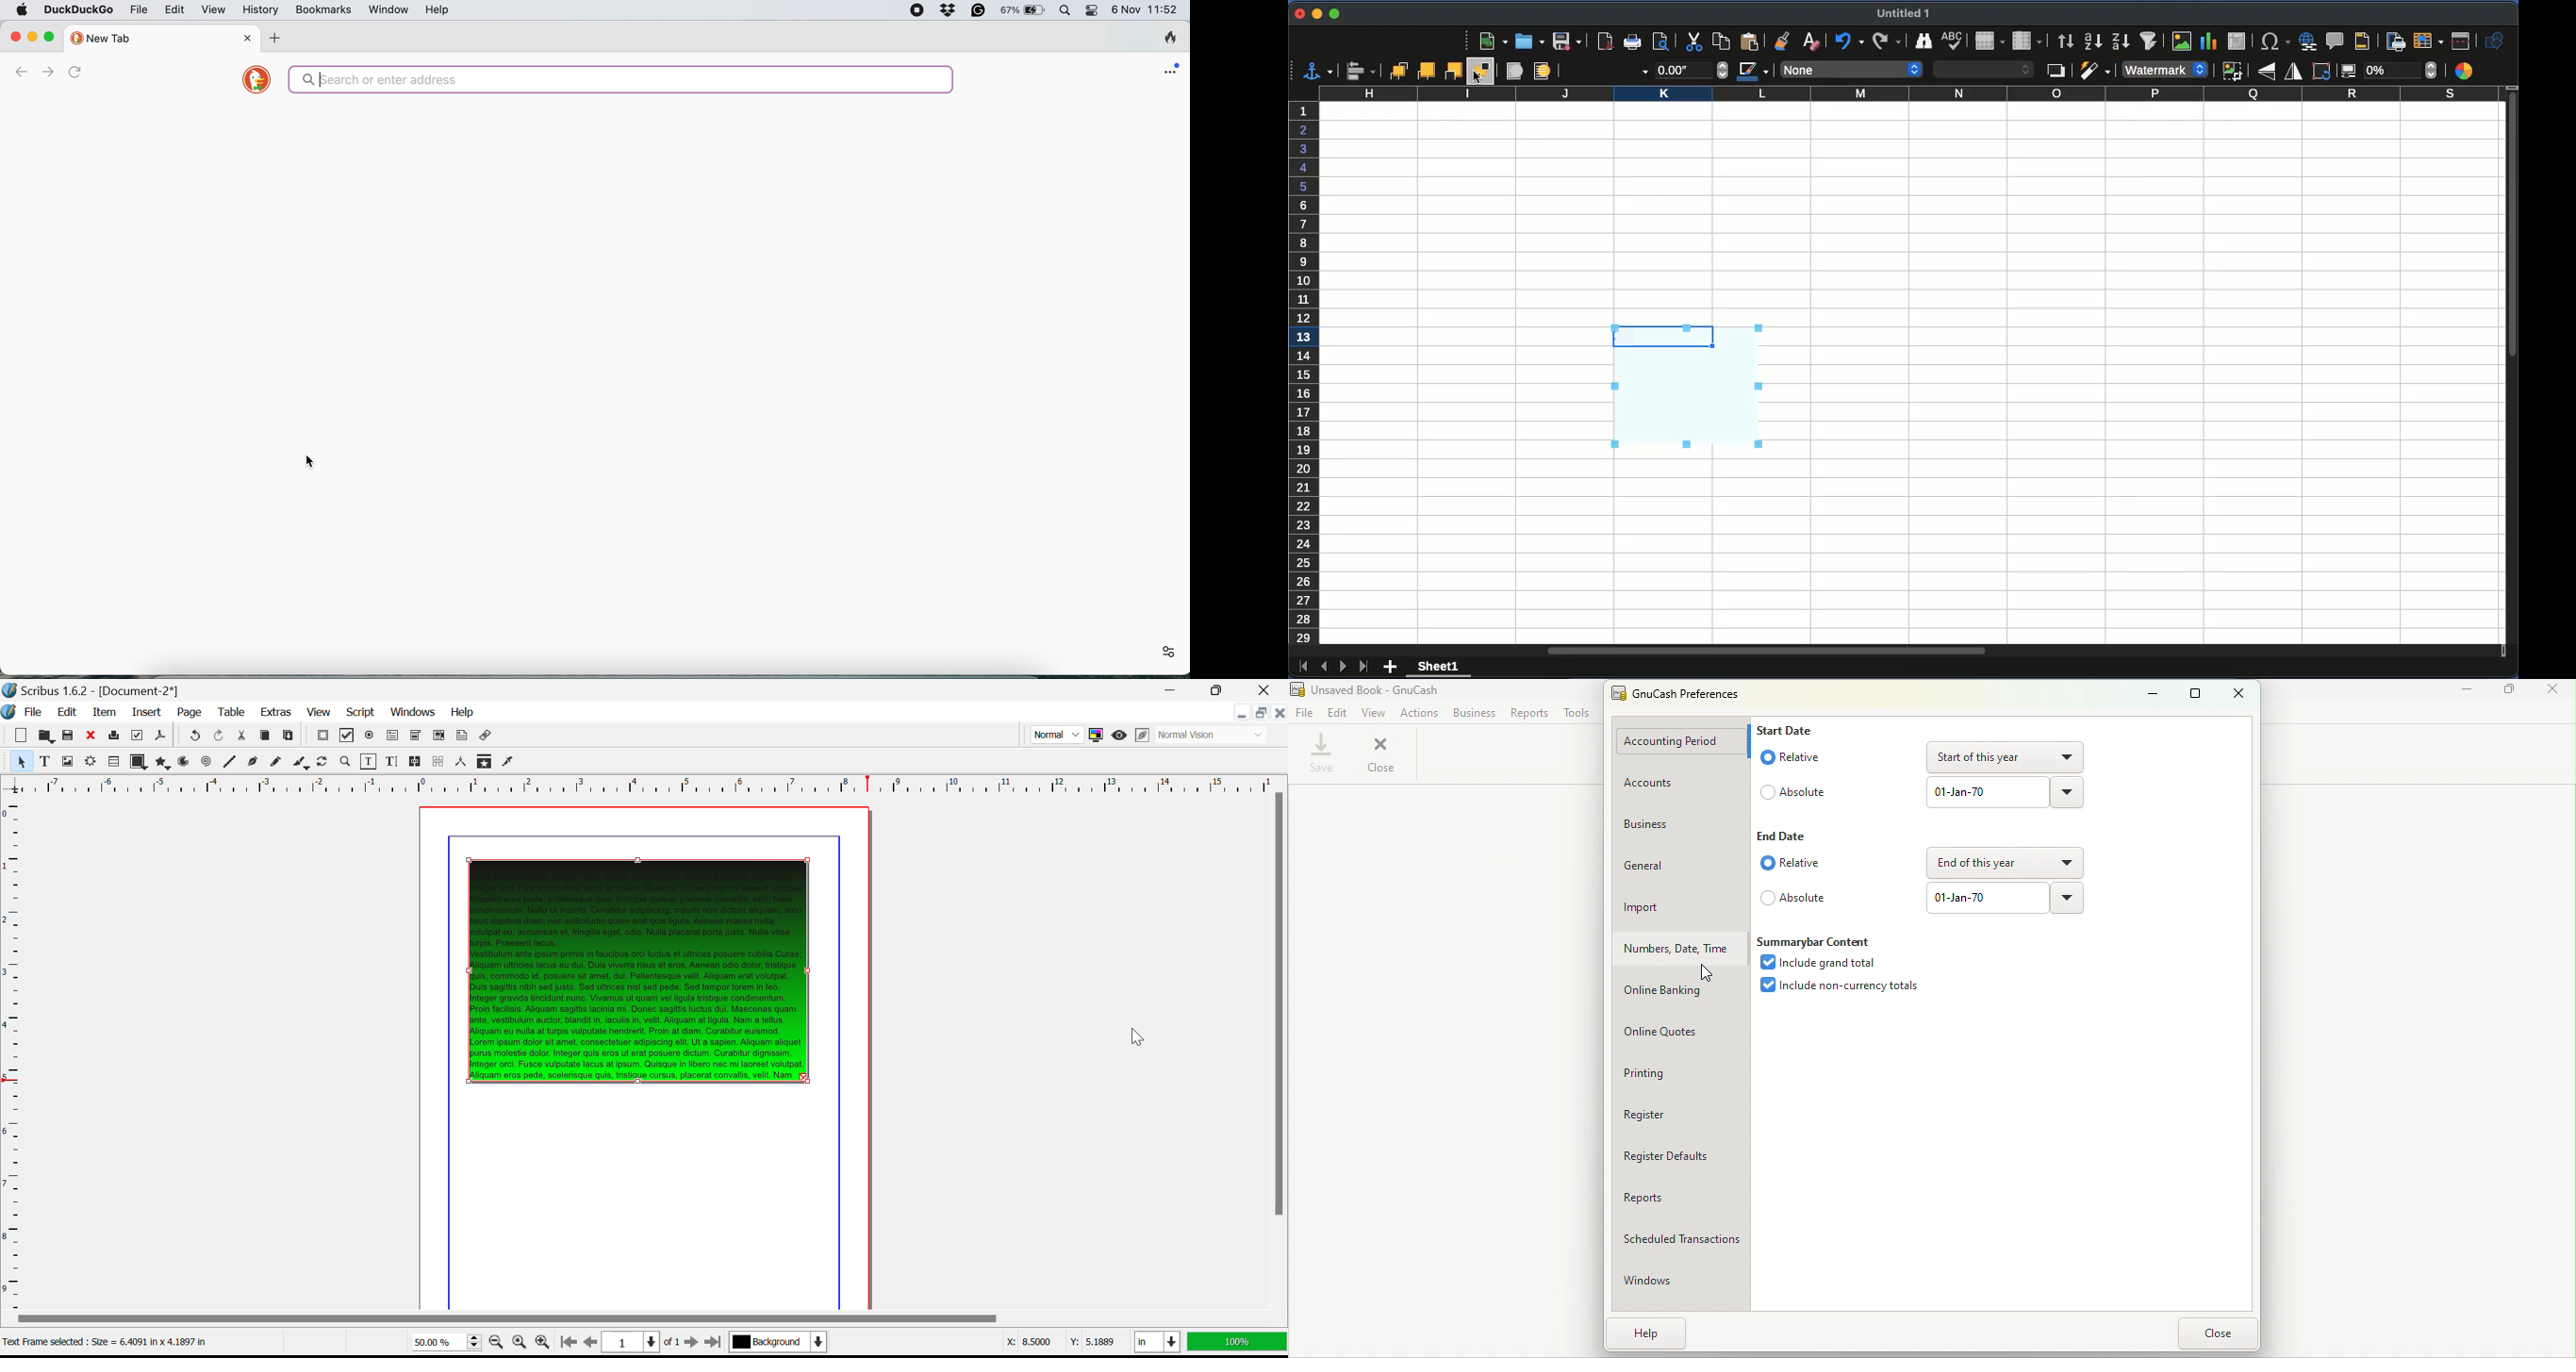  I want to click on Windows, so click(413, 712).